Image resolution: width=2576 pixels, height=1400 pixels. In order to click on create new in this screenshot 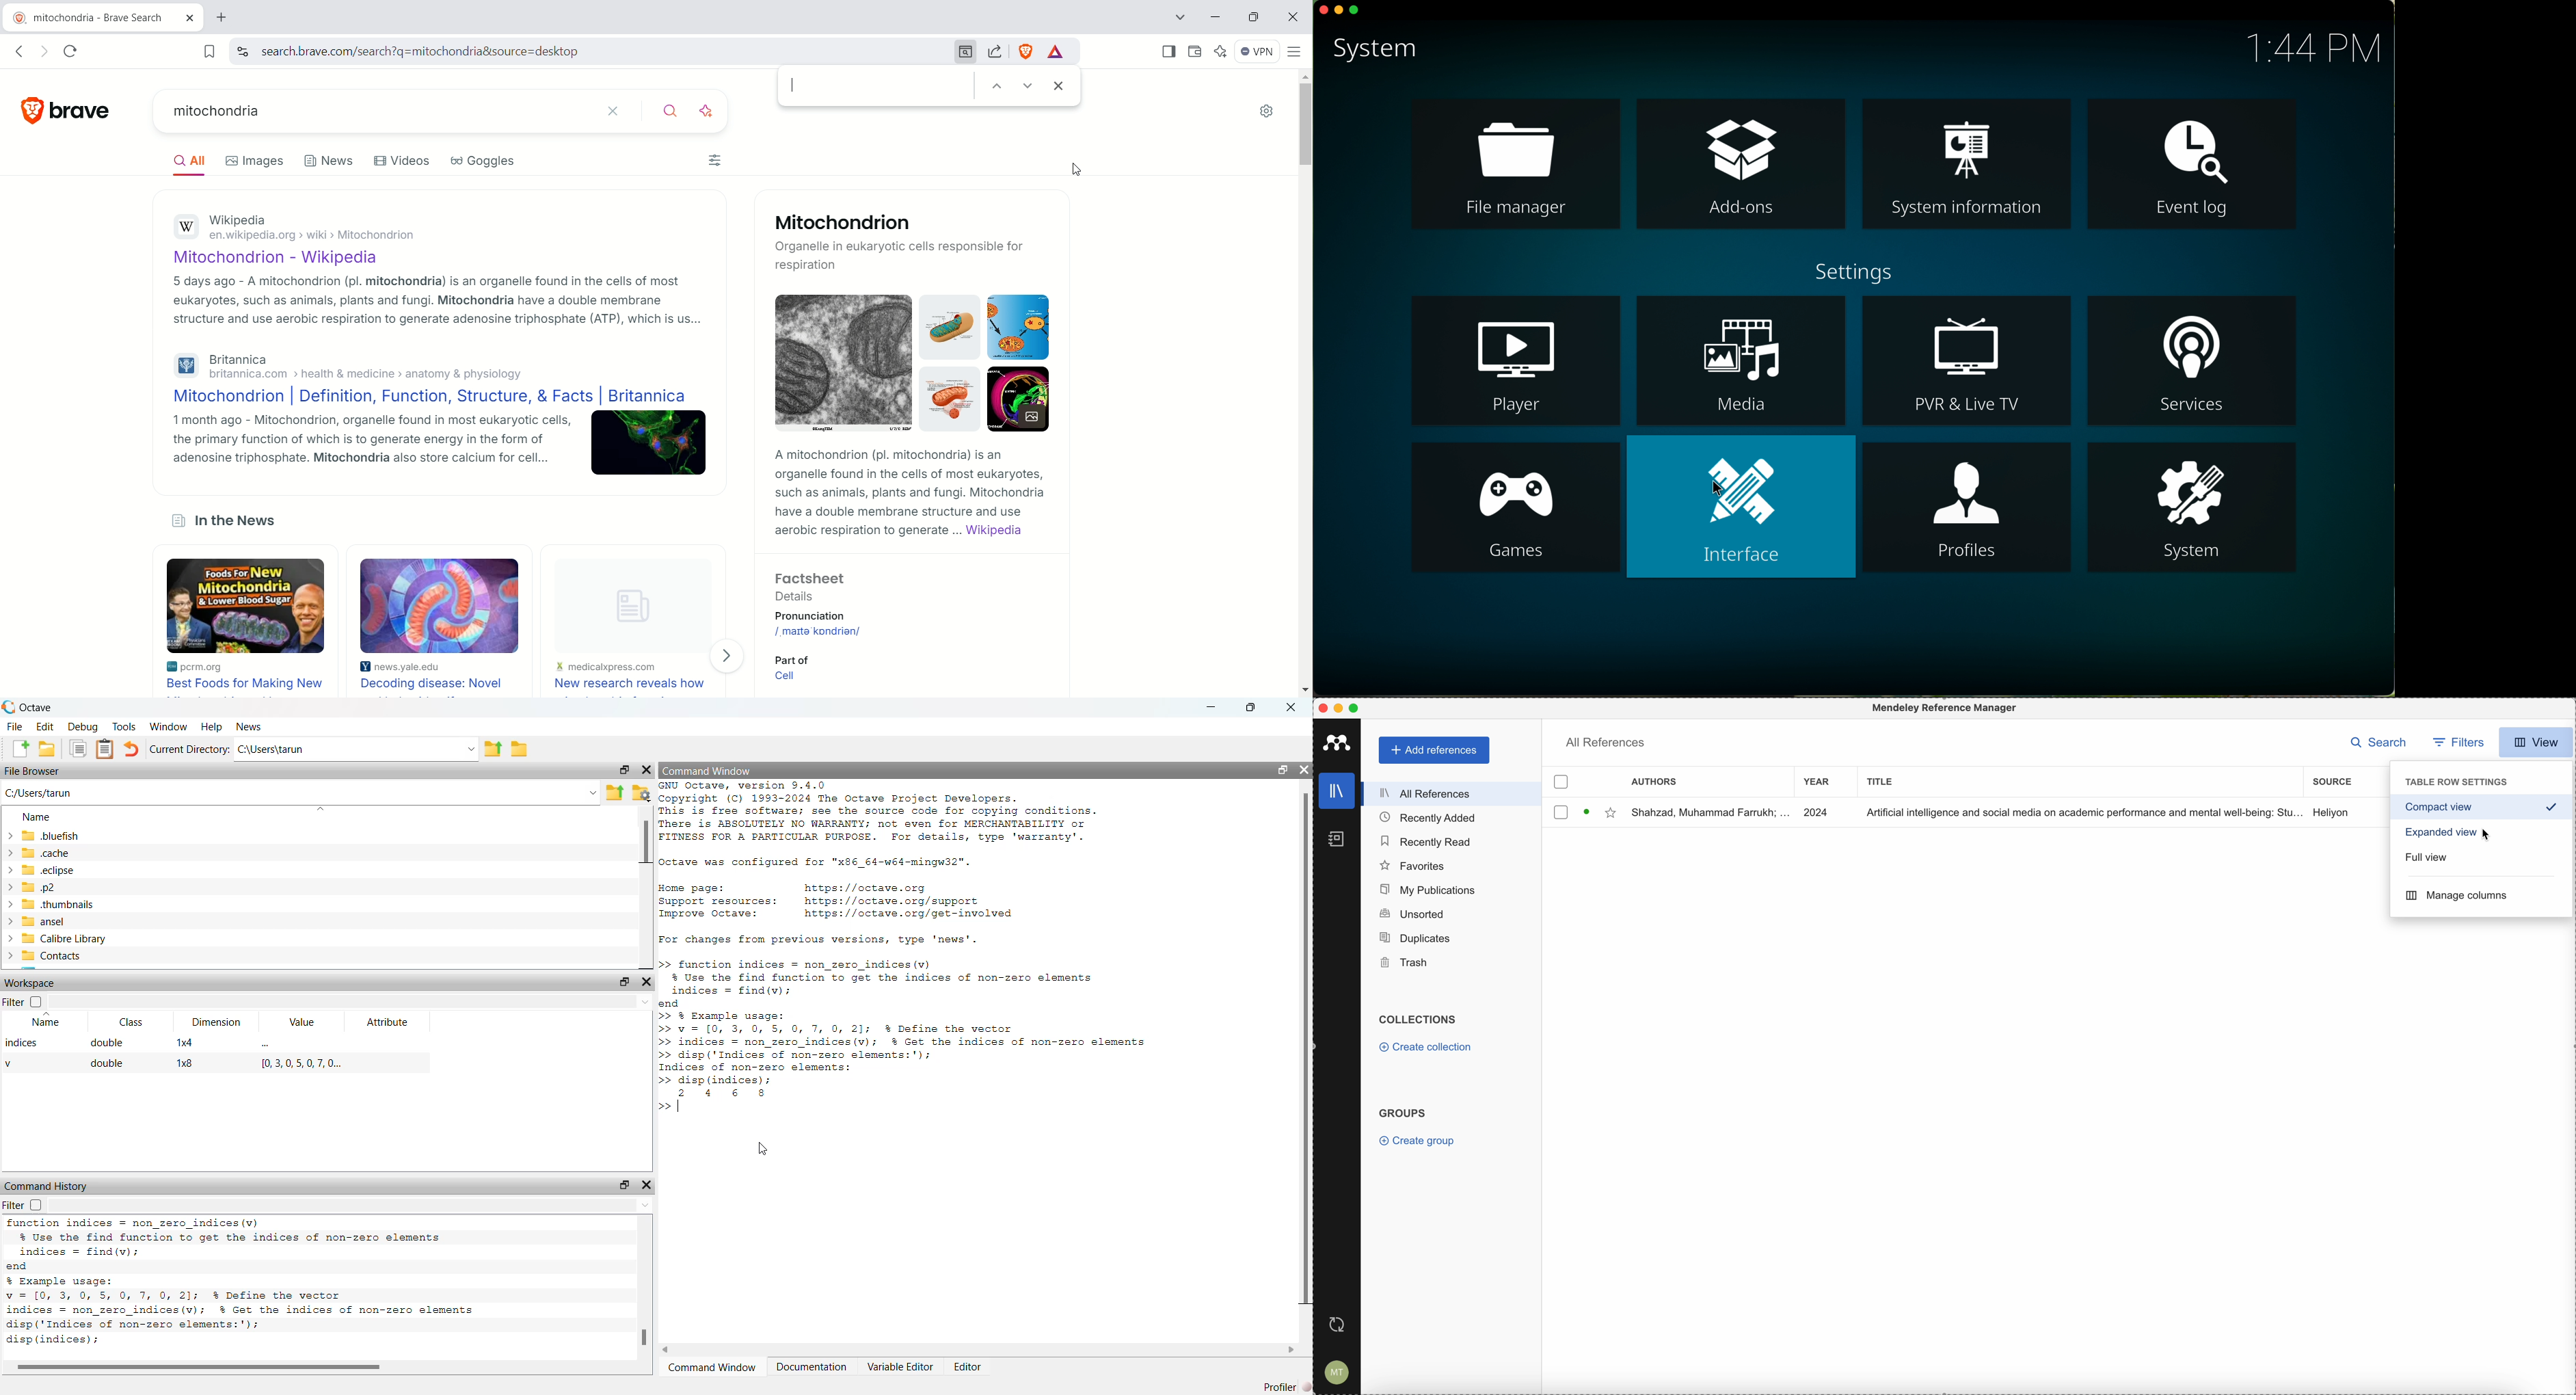, I will do `click(17, 751)`.